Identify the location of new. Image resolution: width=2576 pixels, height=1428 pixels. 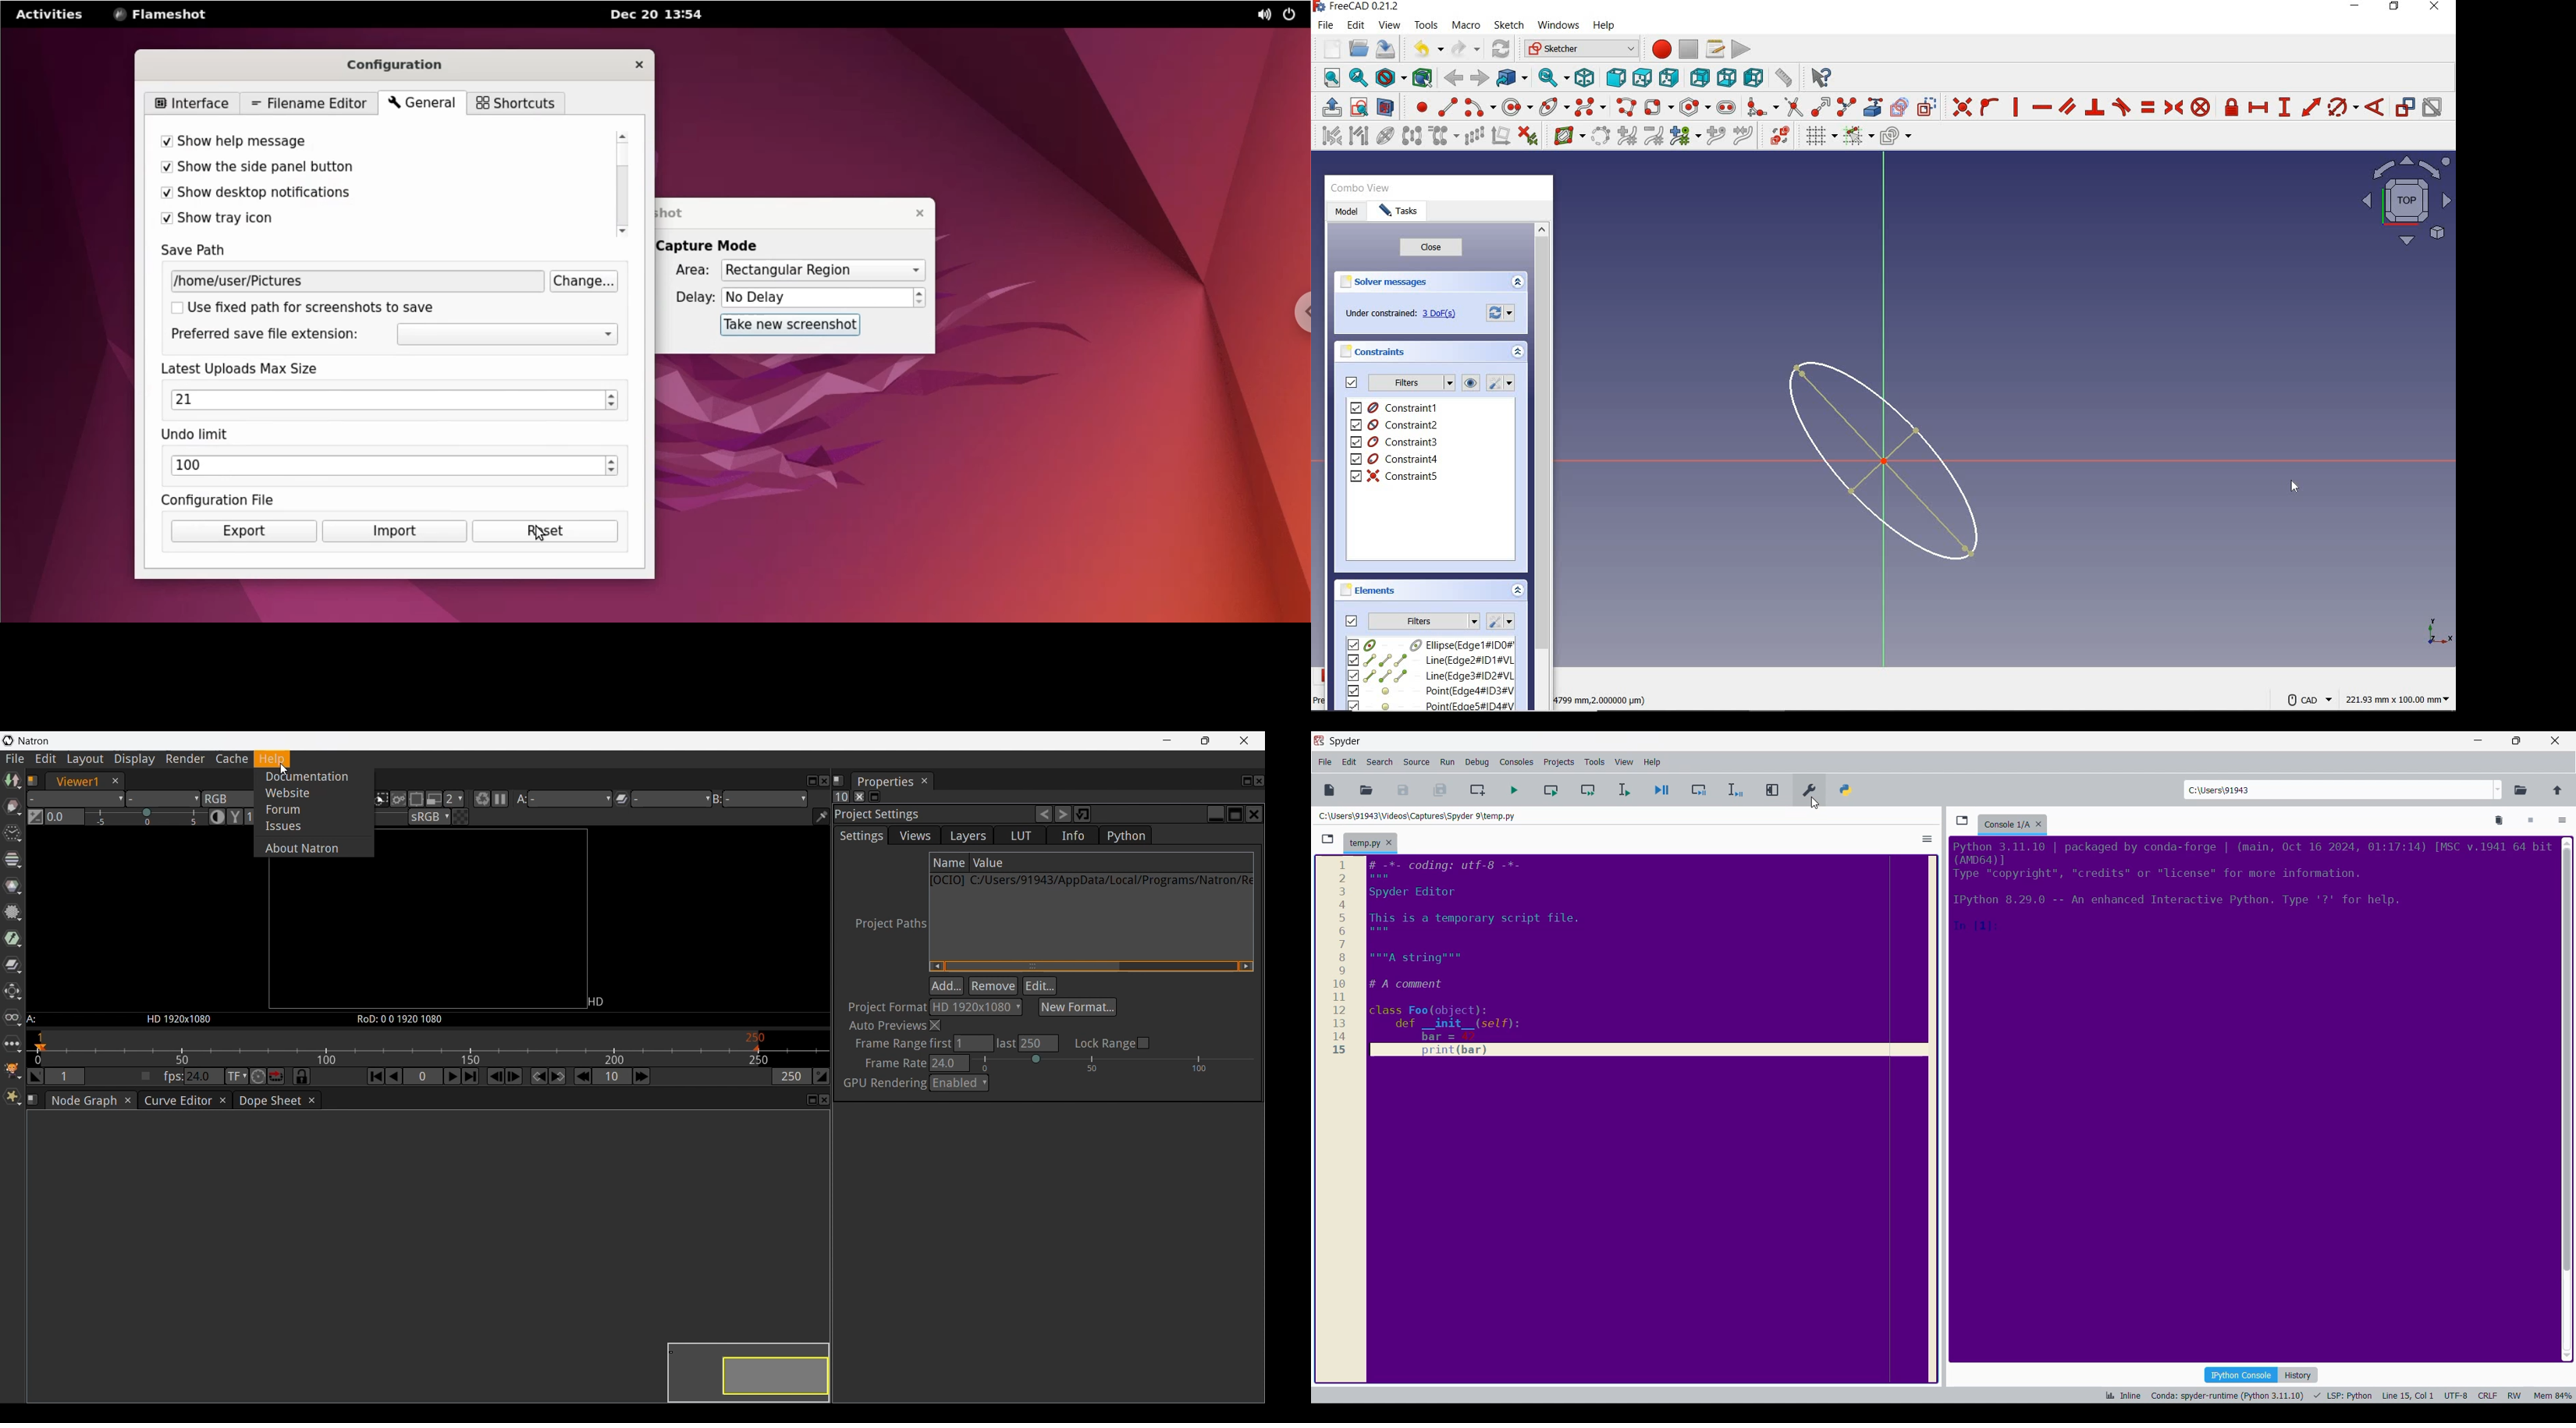
(1328, 48).